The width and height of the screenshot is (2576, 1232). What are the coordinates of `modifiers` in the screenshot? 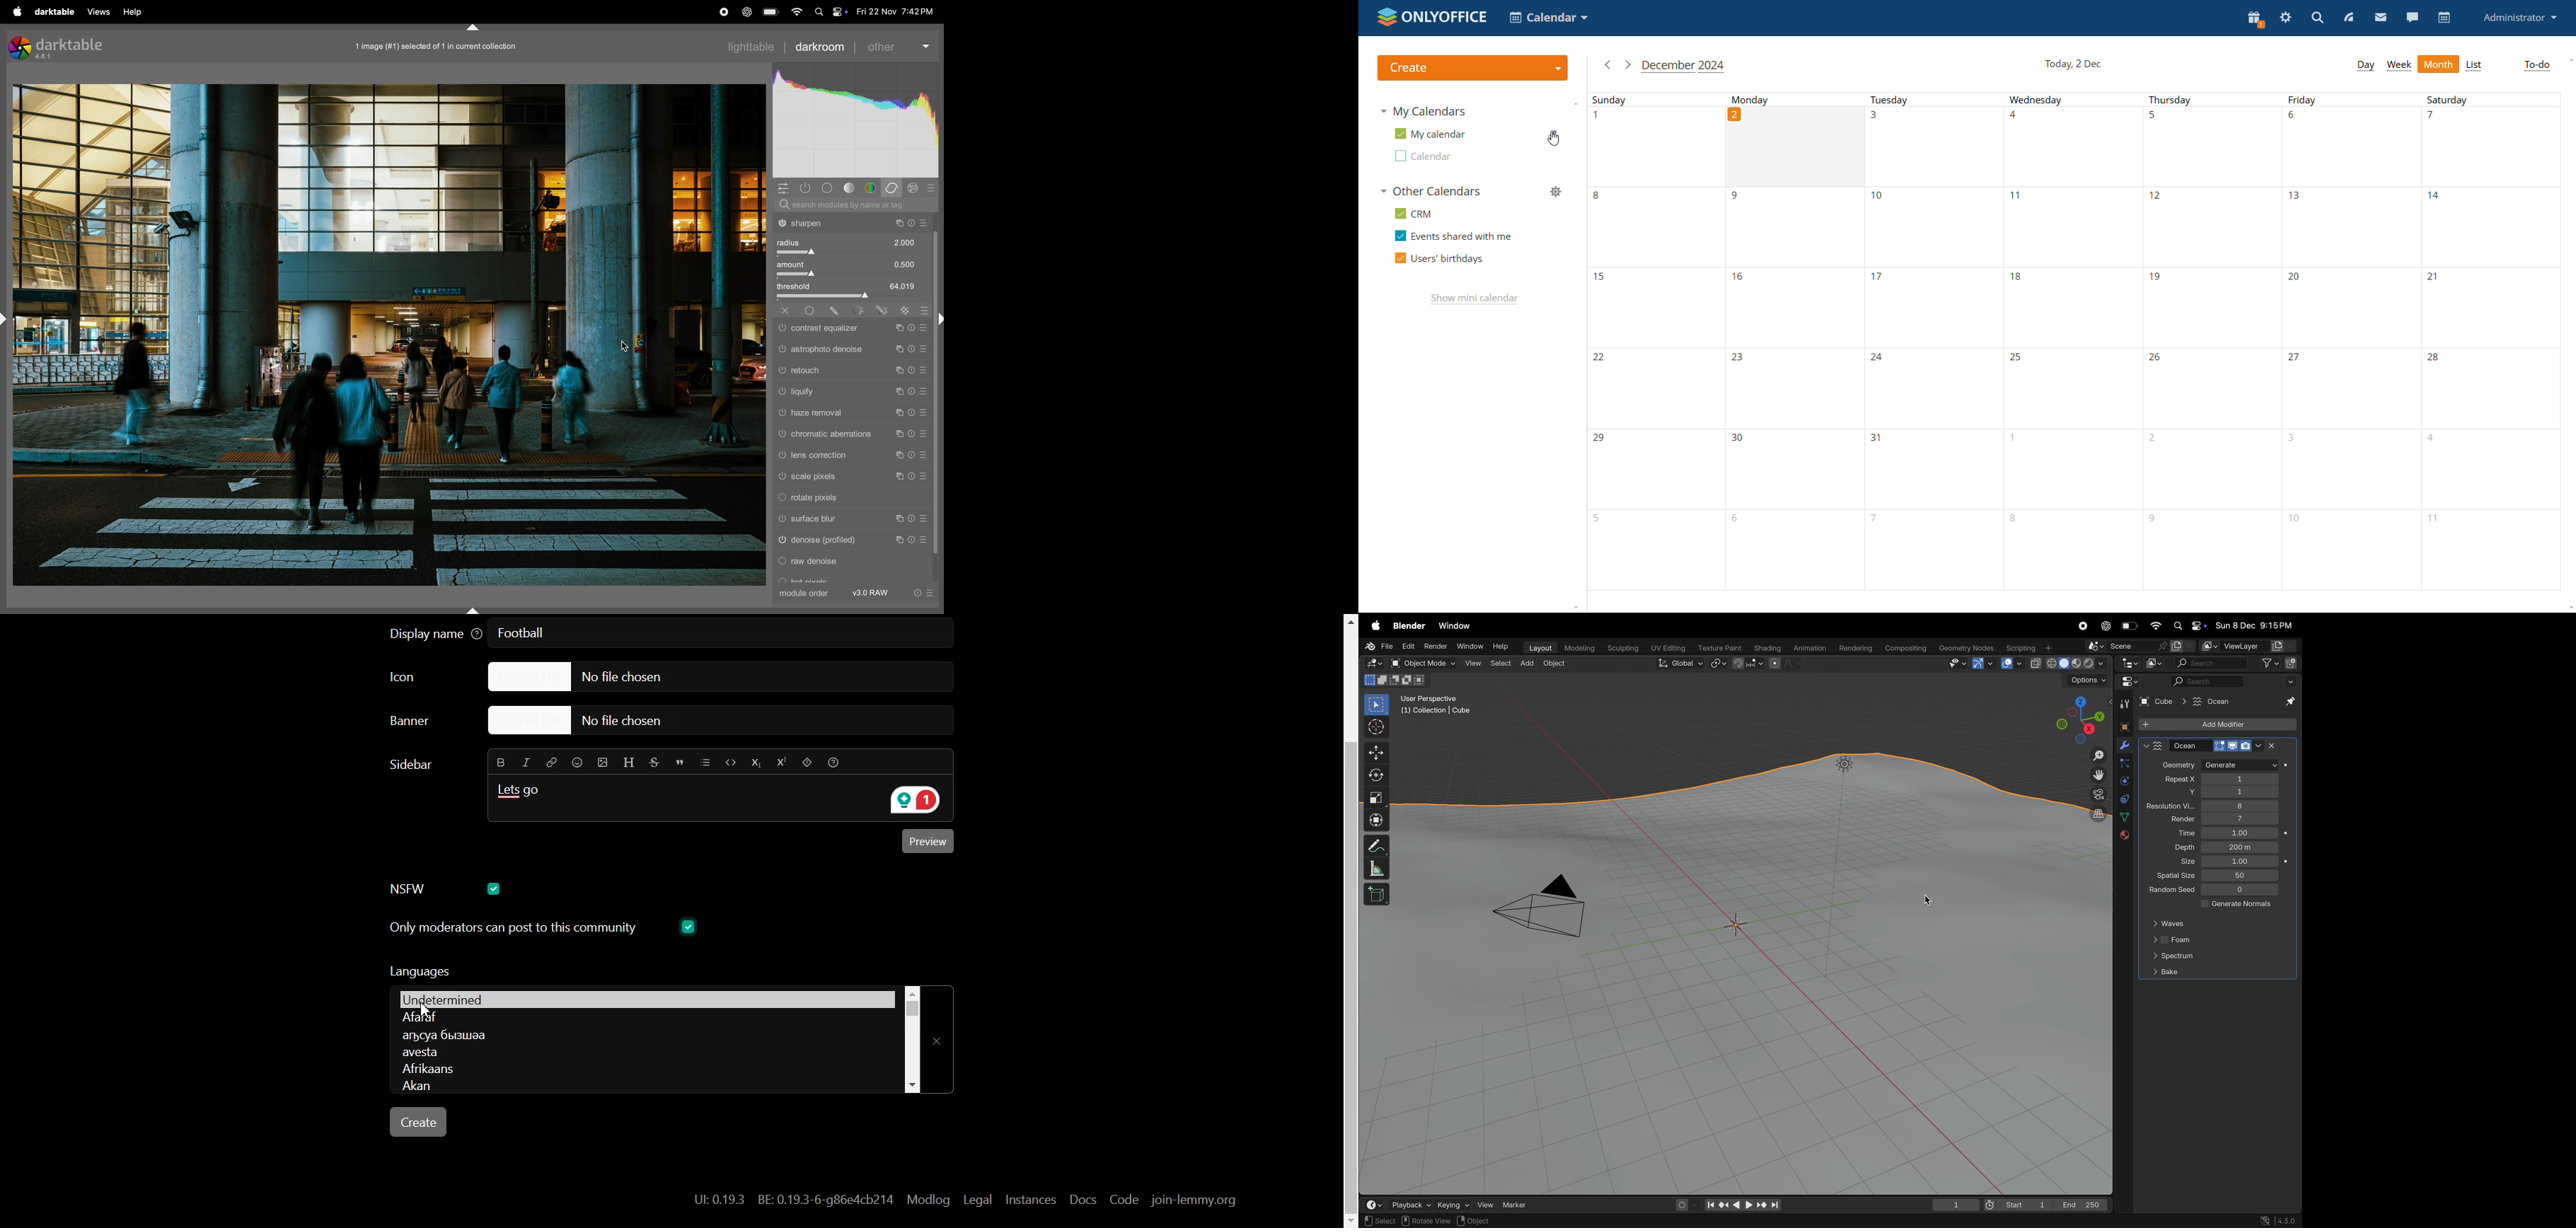 It's located at (2125, 746).